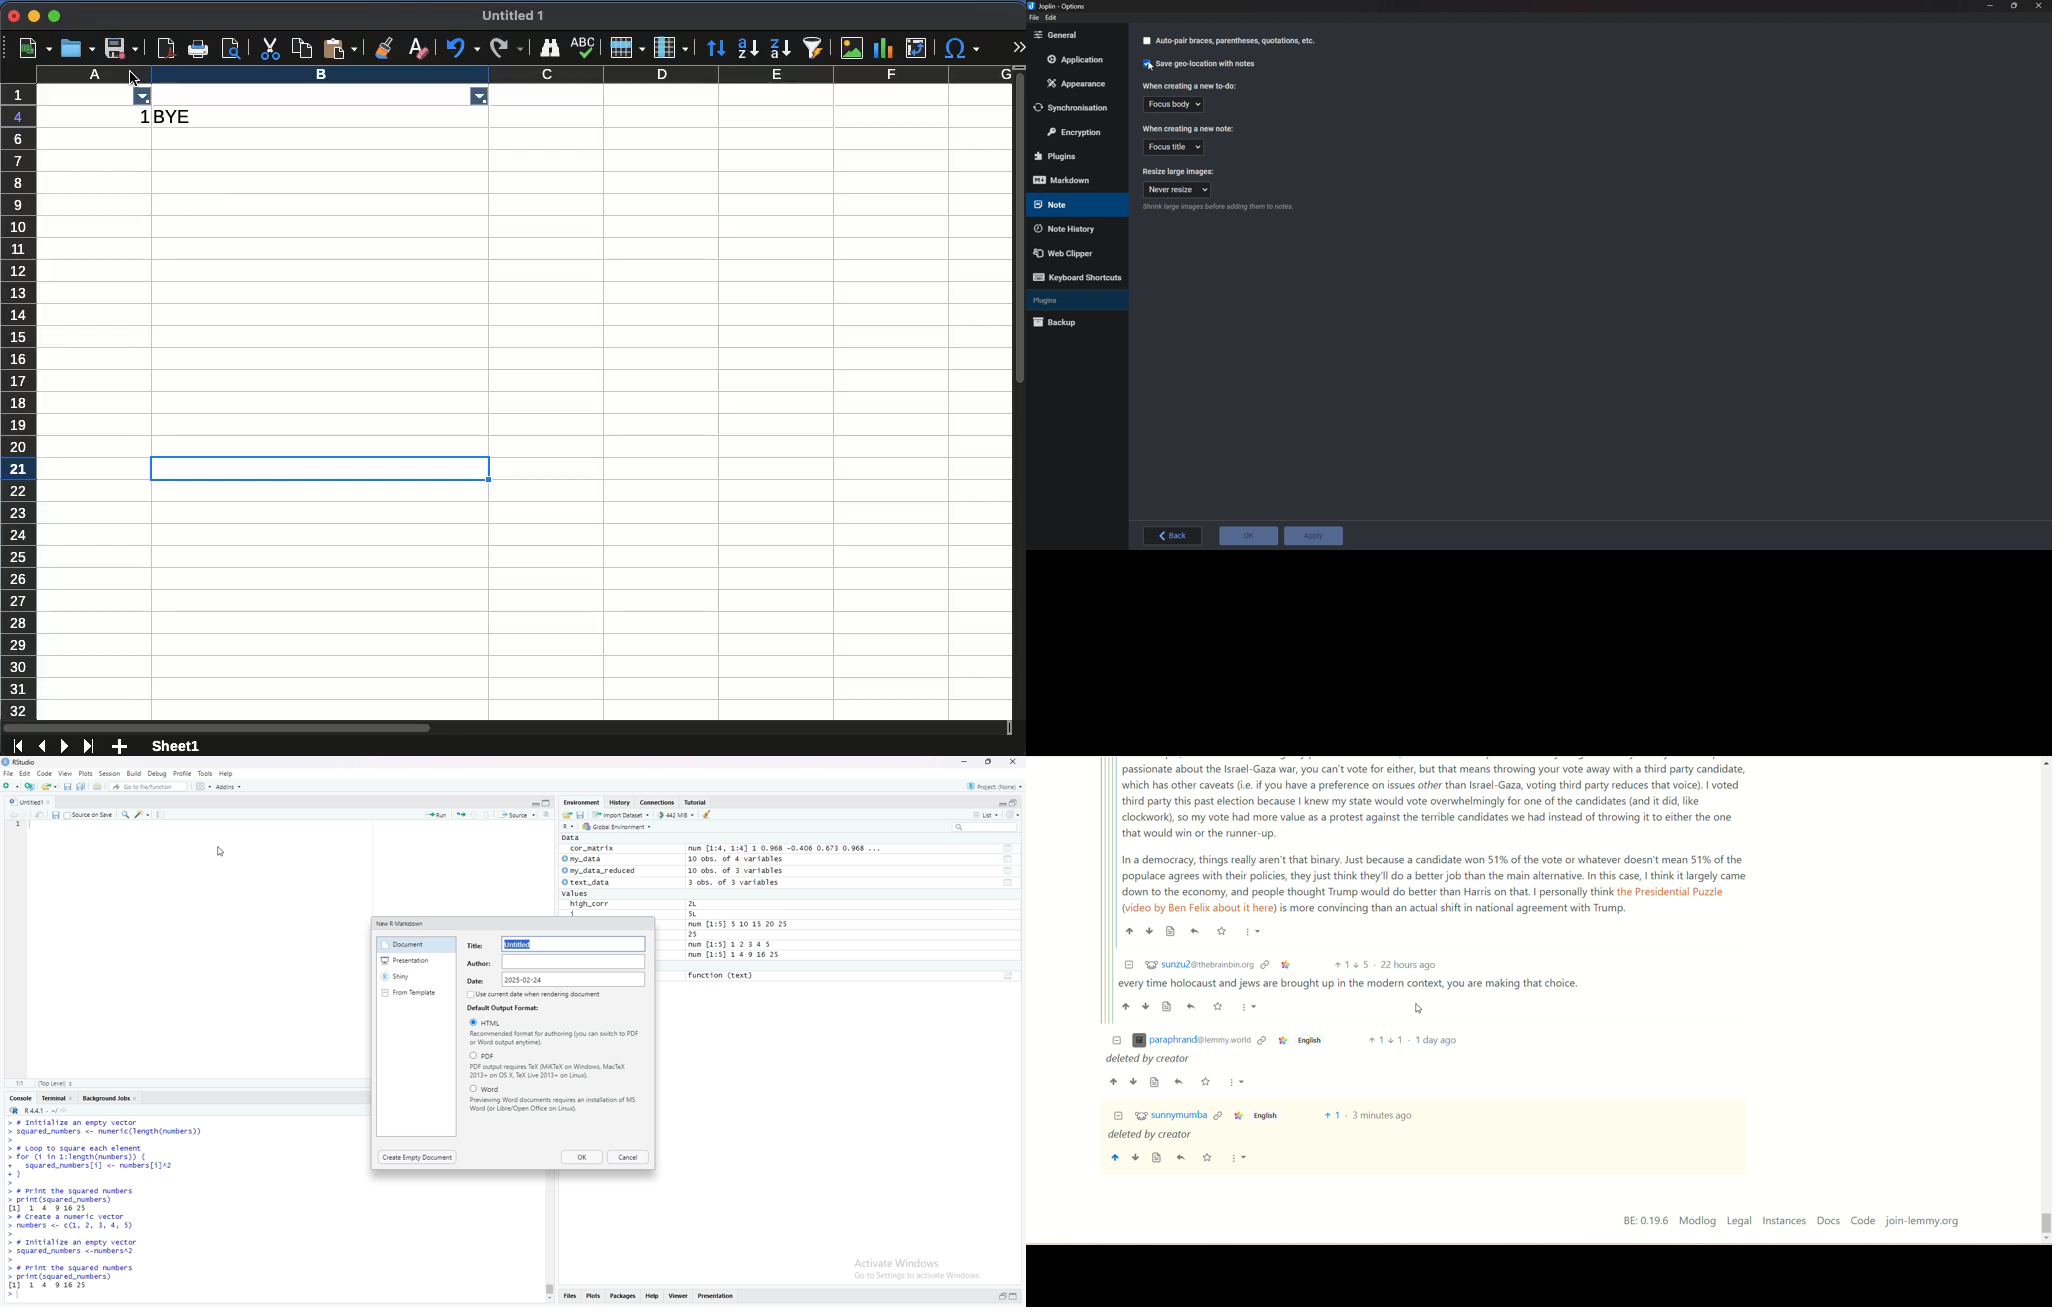 Image resolution: width=2072 pixels, height=1316 pixels. What do you see at coordinates (169, 48) in the screenshot?
I see `pdf viewer` at bounding box center [169, 48].